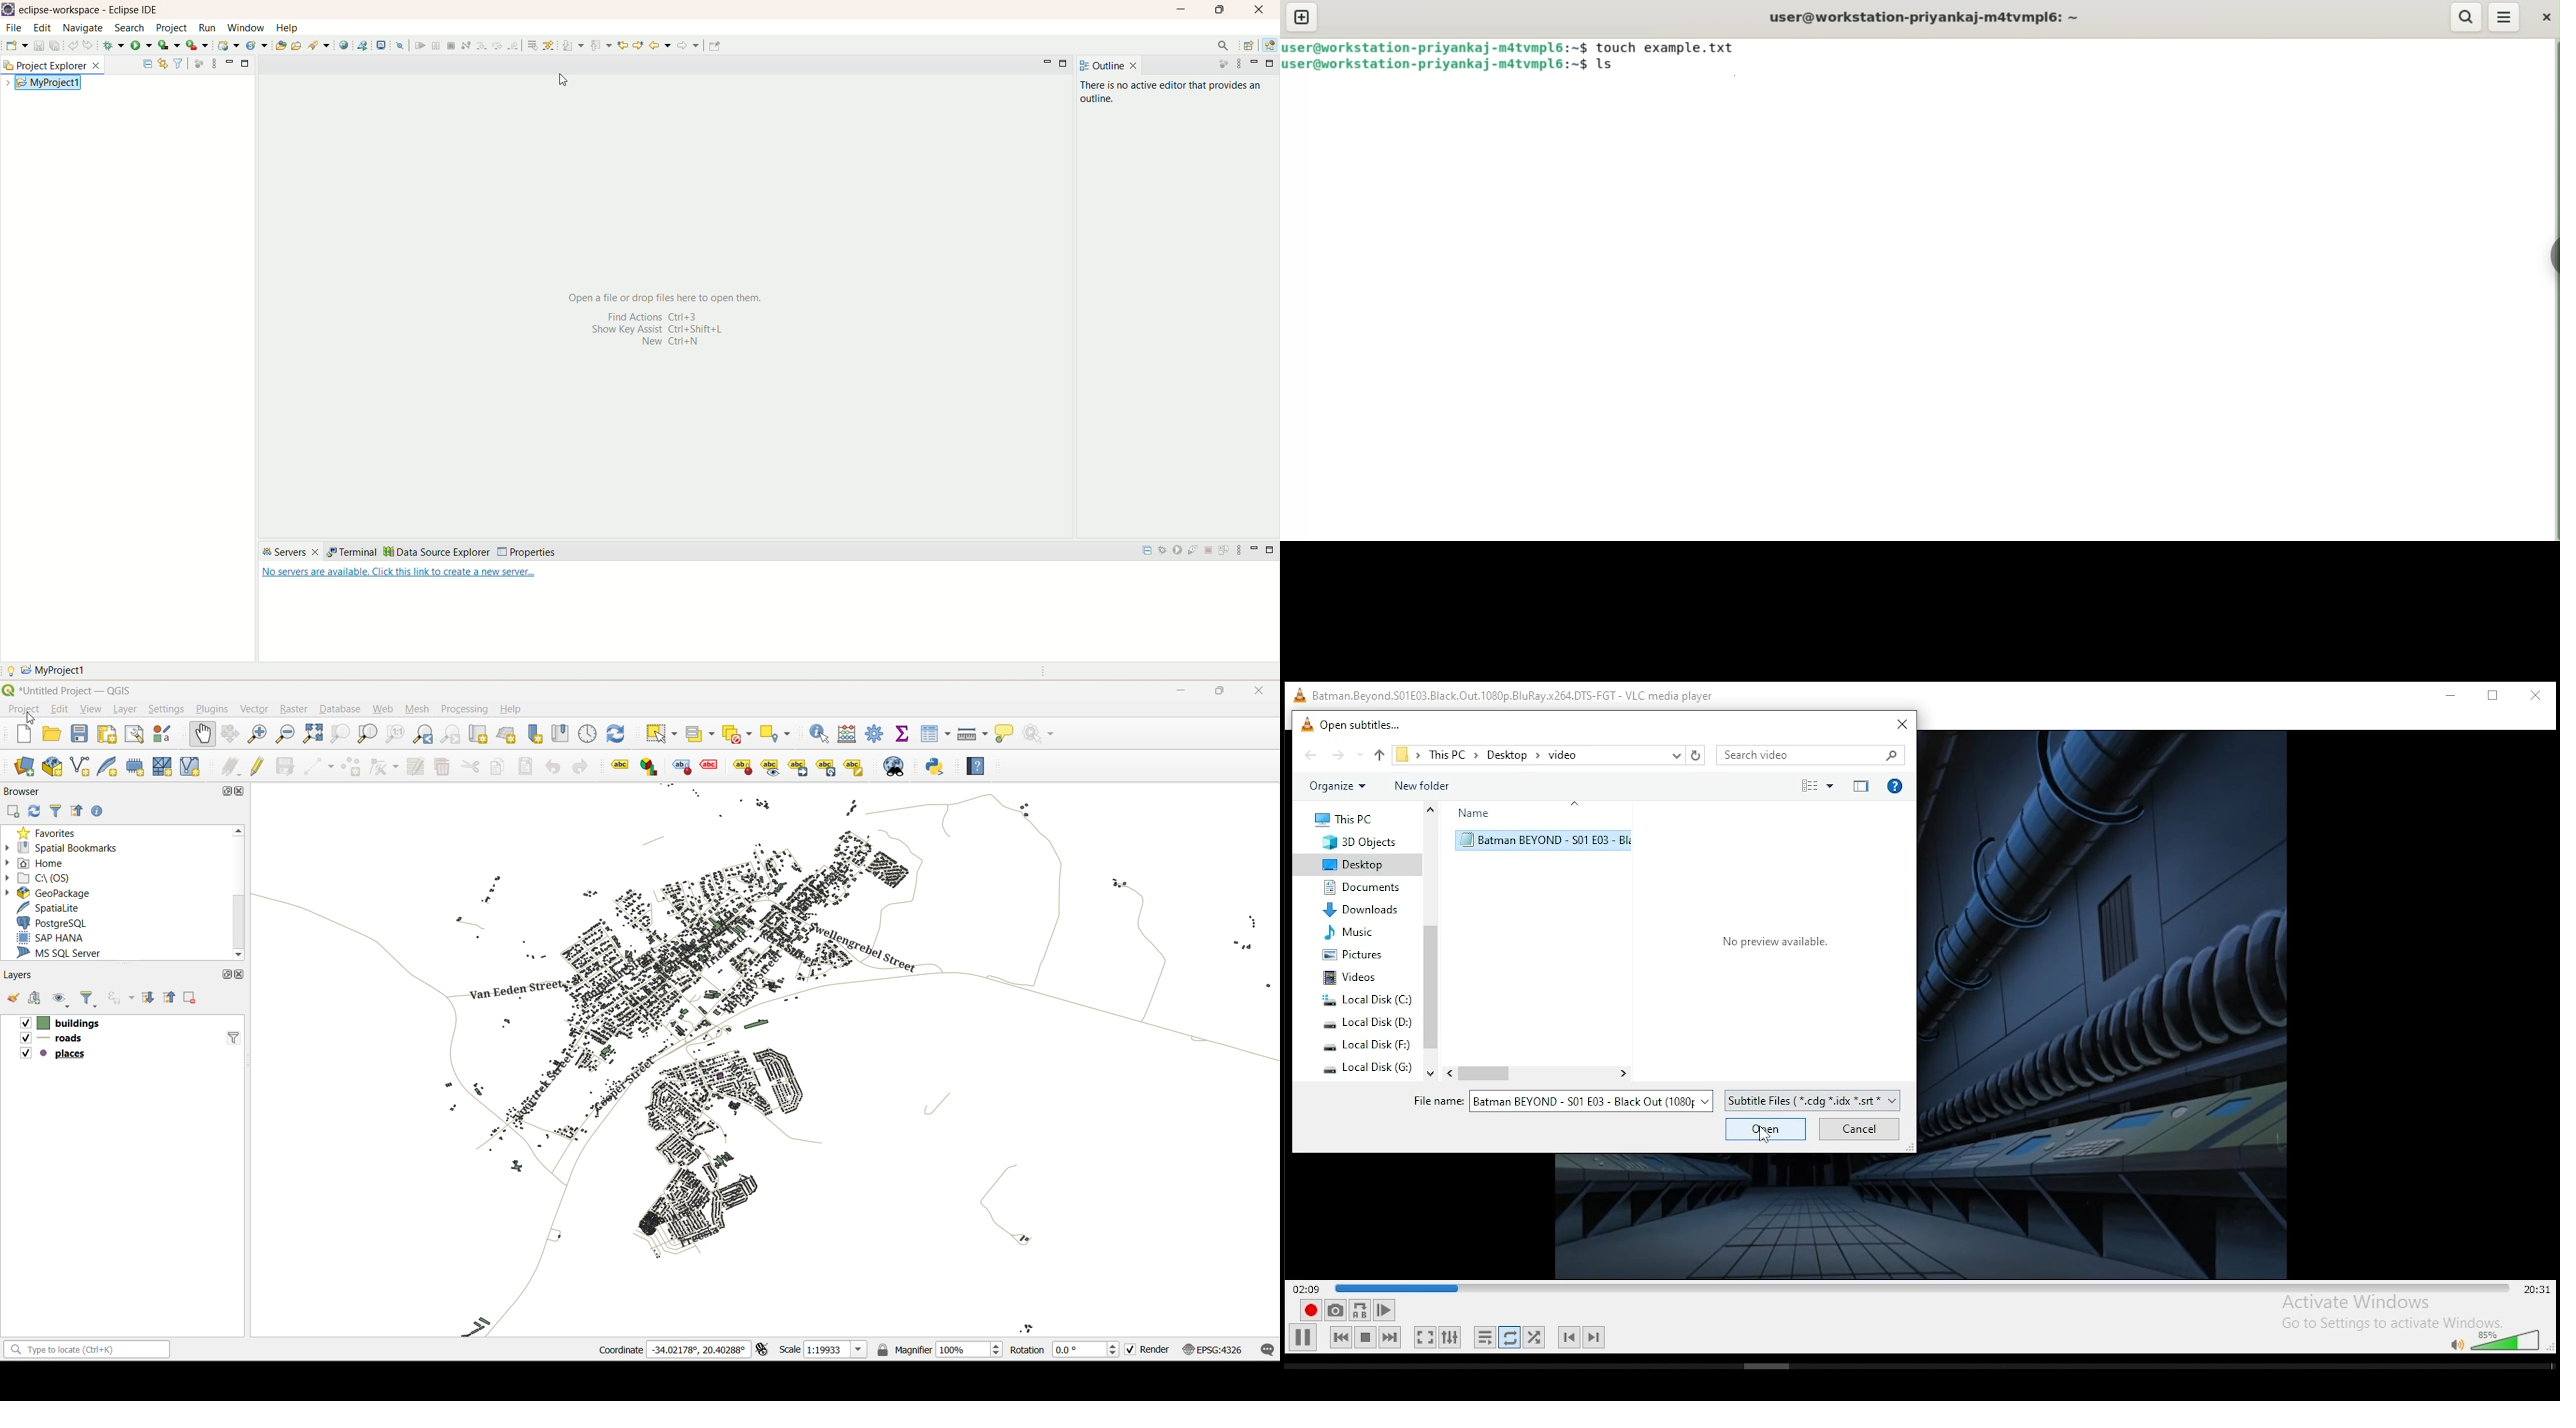 The height and width of the screenshot is (1428, 2576). What do you see at coordinates (1209, 1348) in the screenshot?
I see `crs` at bounding box center [1209, 1348].